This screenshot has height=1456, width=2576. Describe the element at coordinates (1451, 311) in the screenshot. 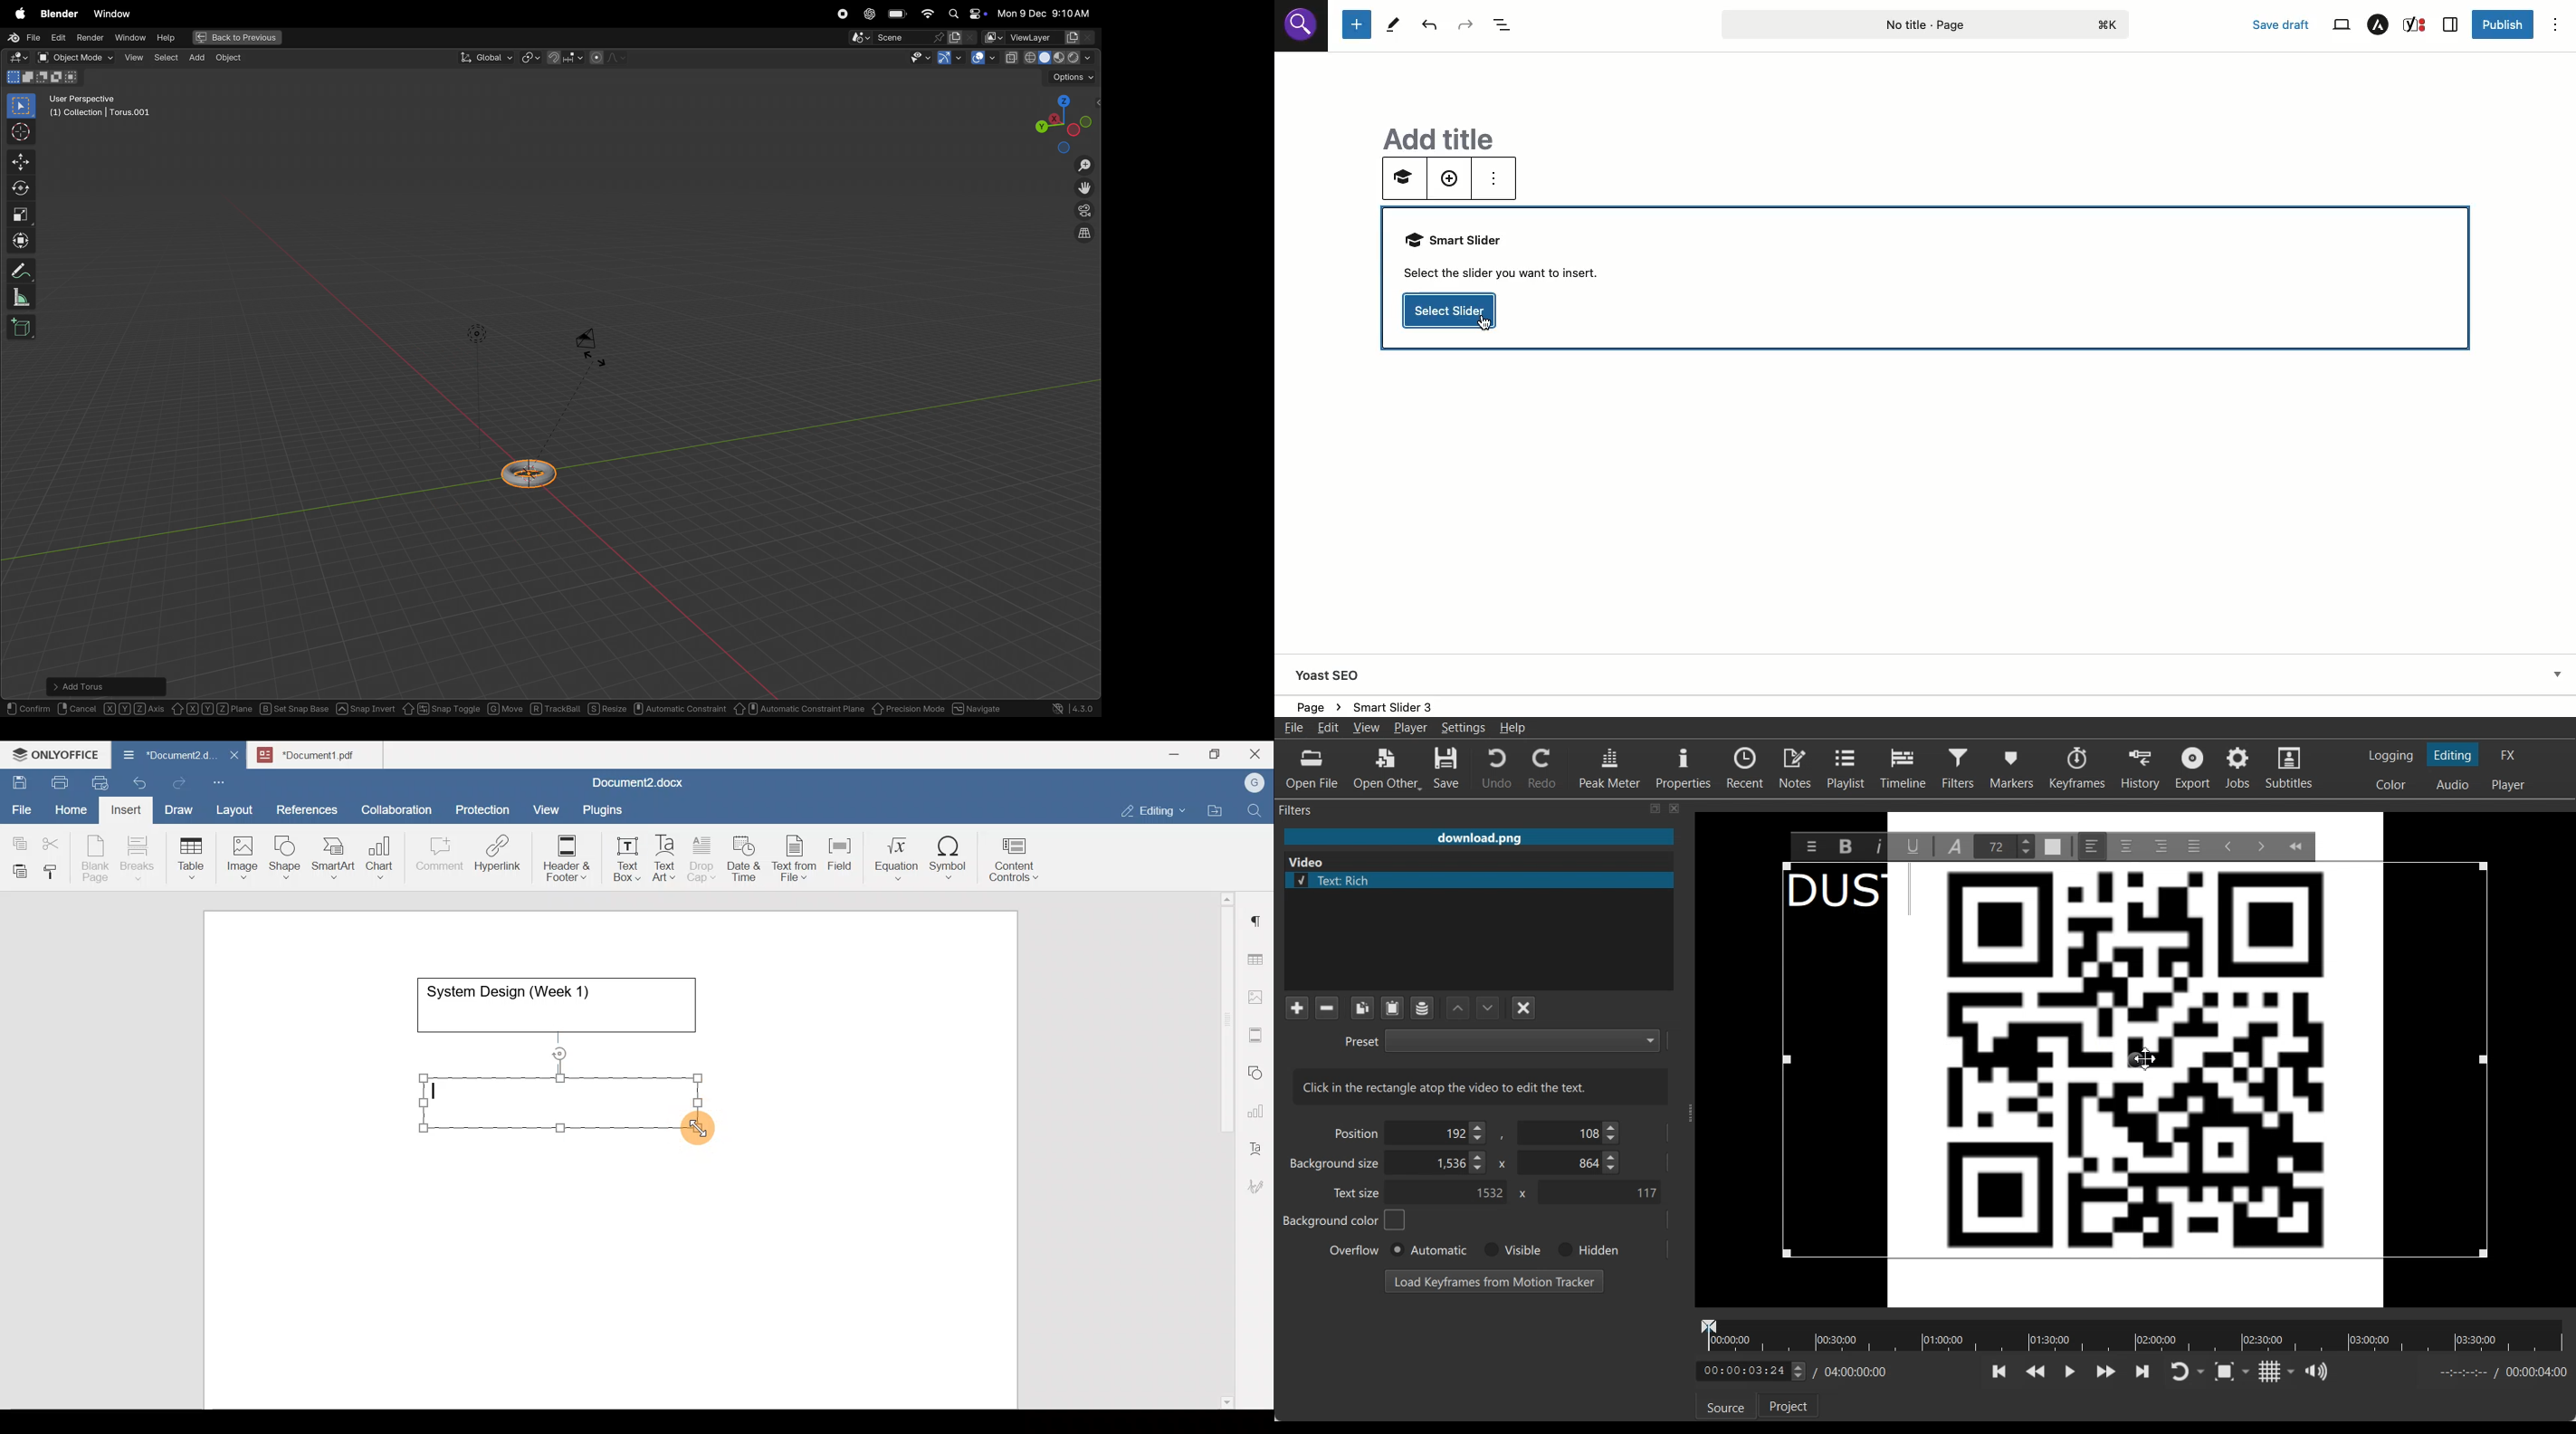

I see `Select slider` at that location.